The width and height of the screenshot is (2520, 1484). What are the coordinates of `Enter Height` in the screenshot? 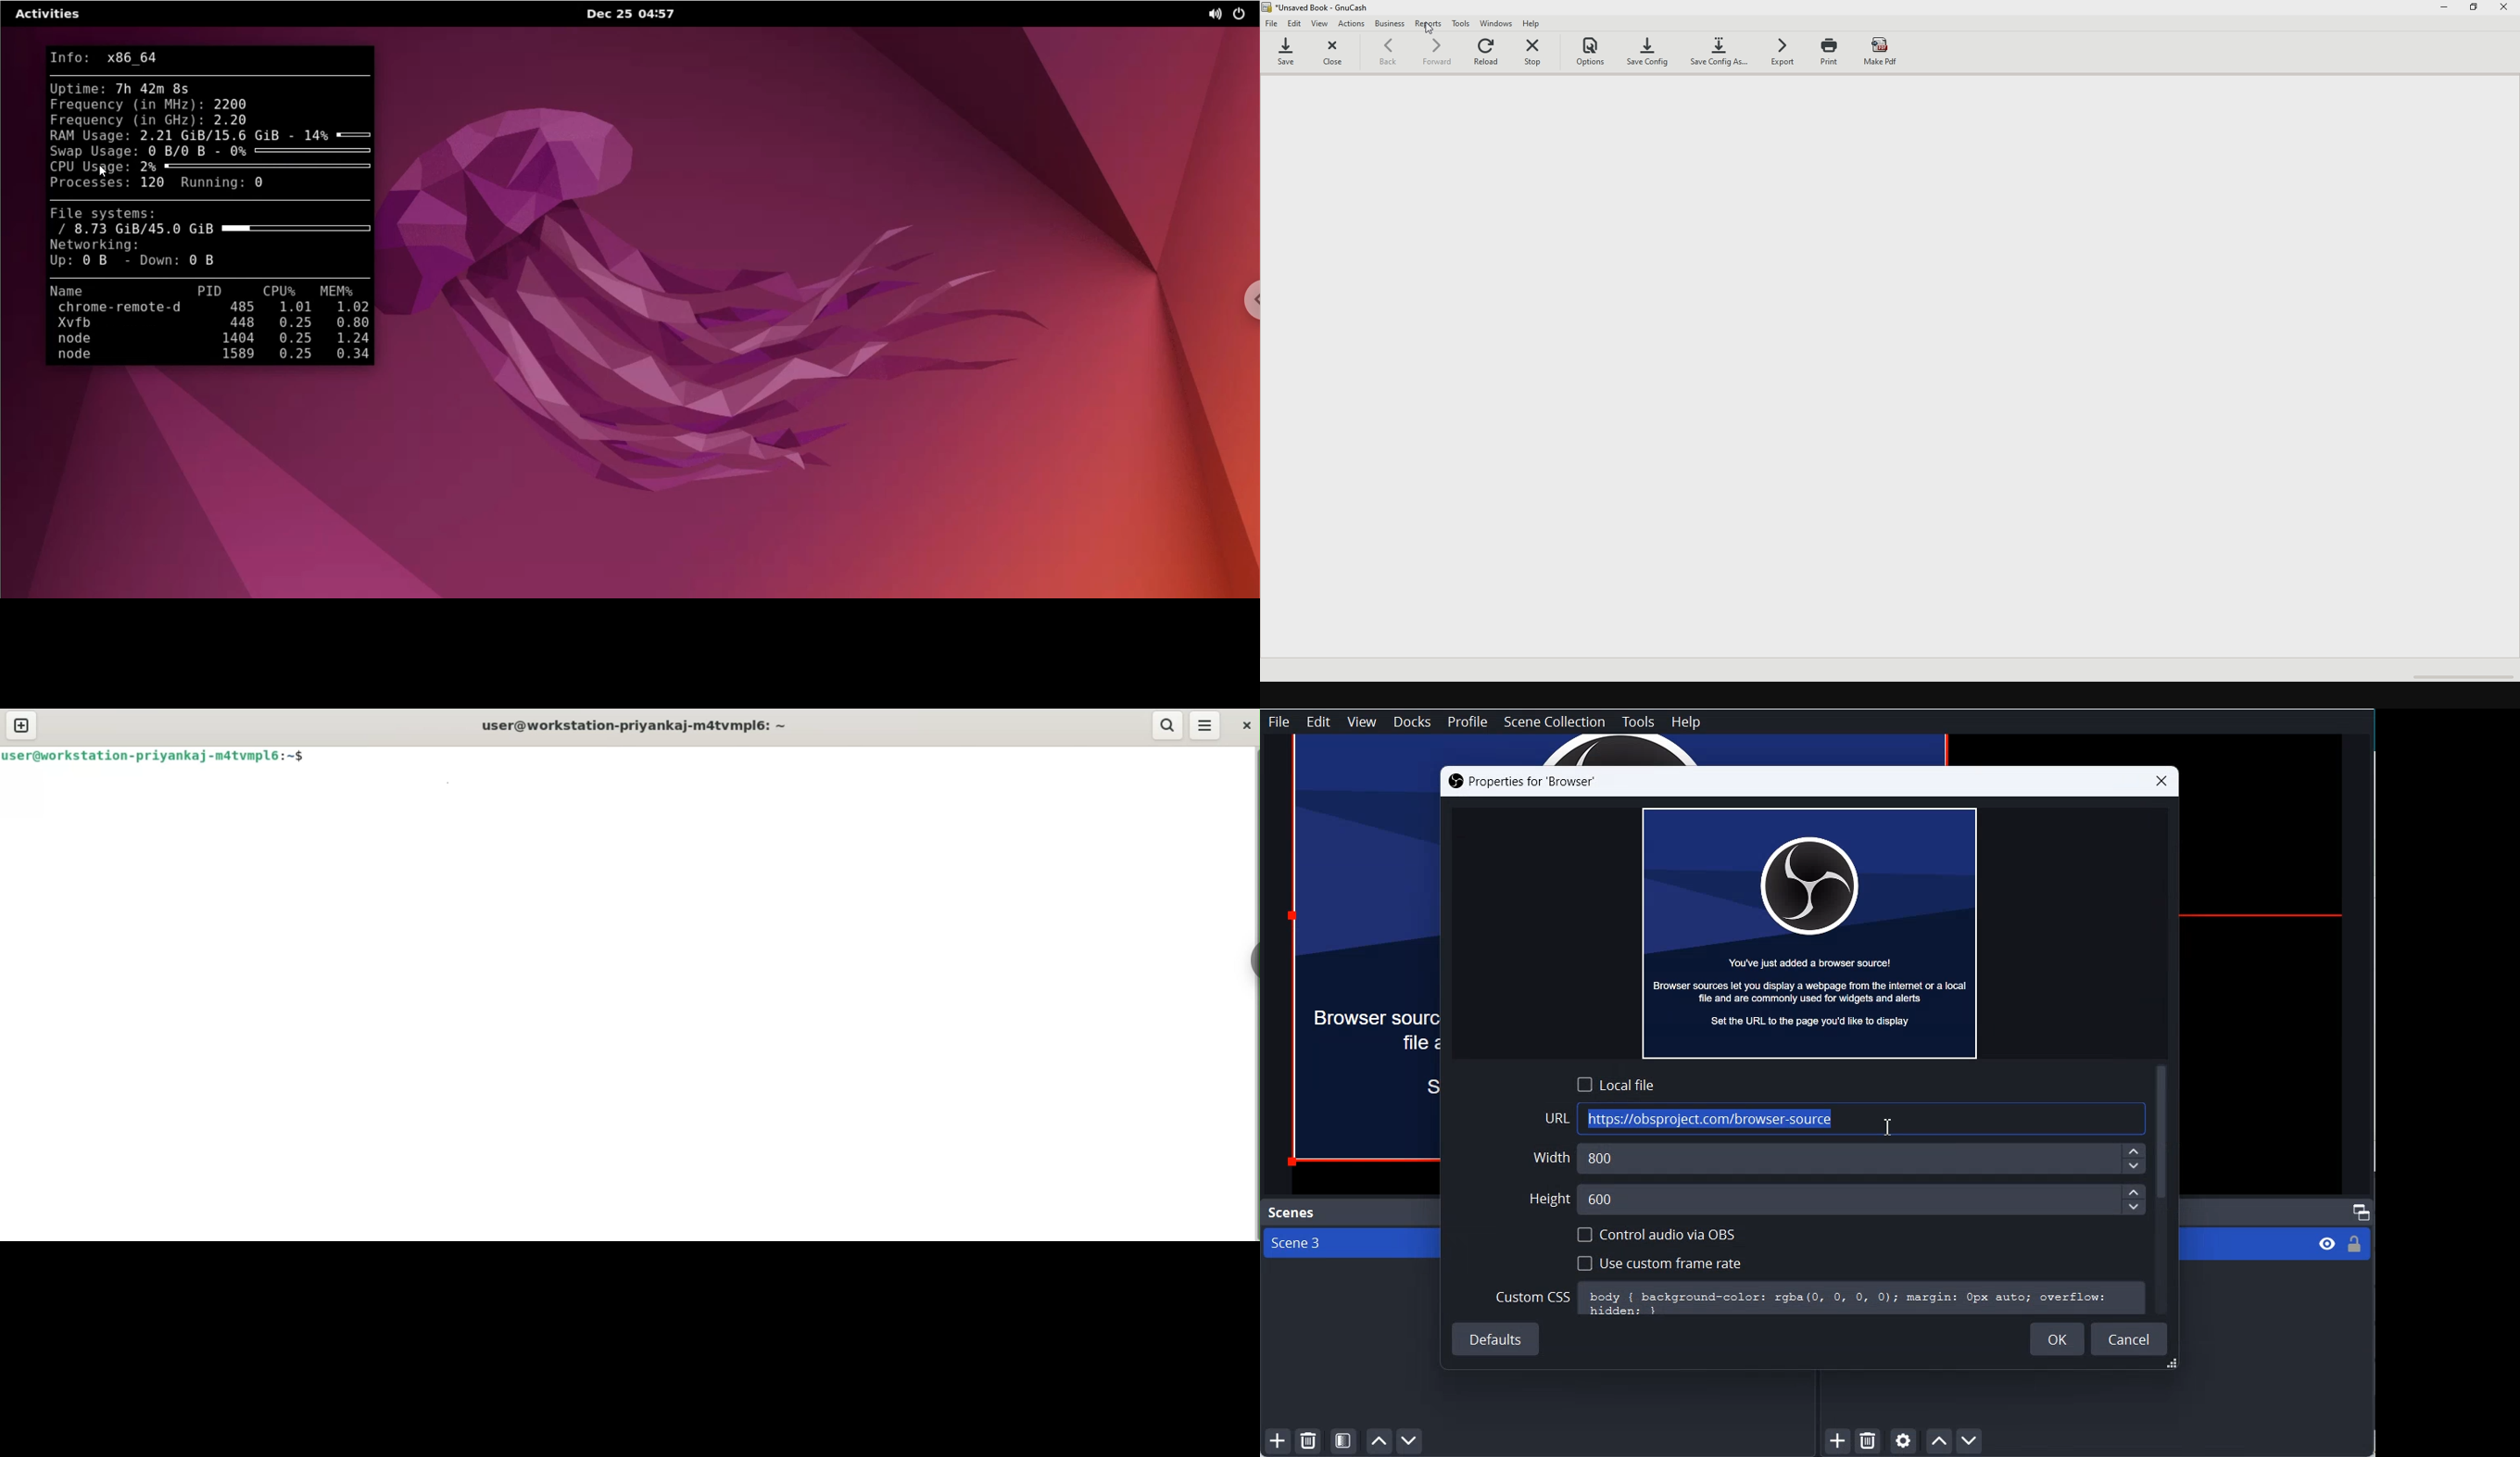 It's located at (1837, 1198).